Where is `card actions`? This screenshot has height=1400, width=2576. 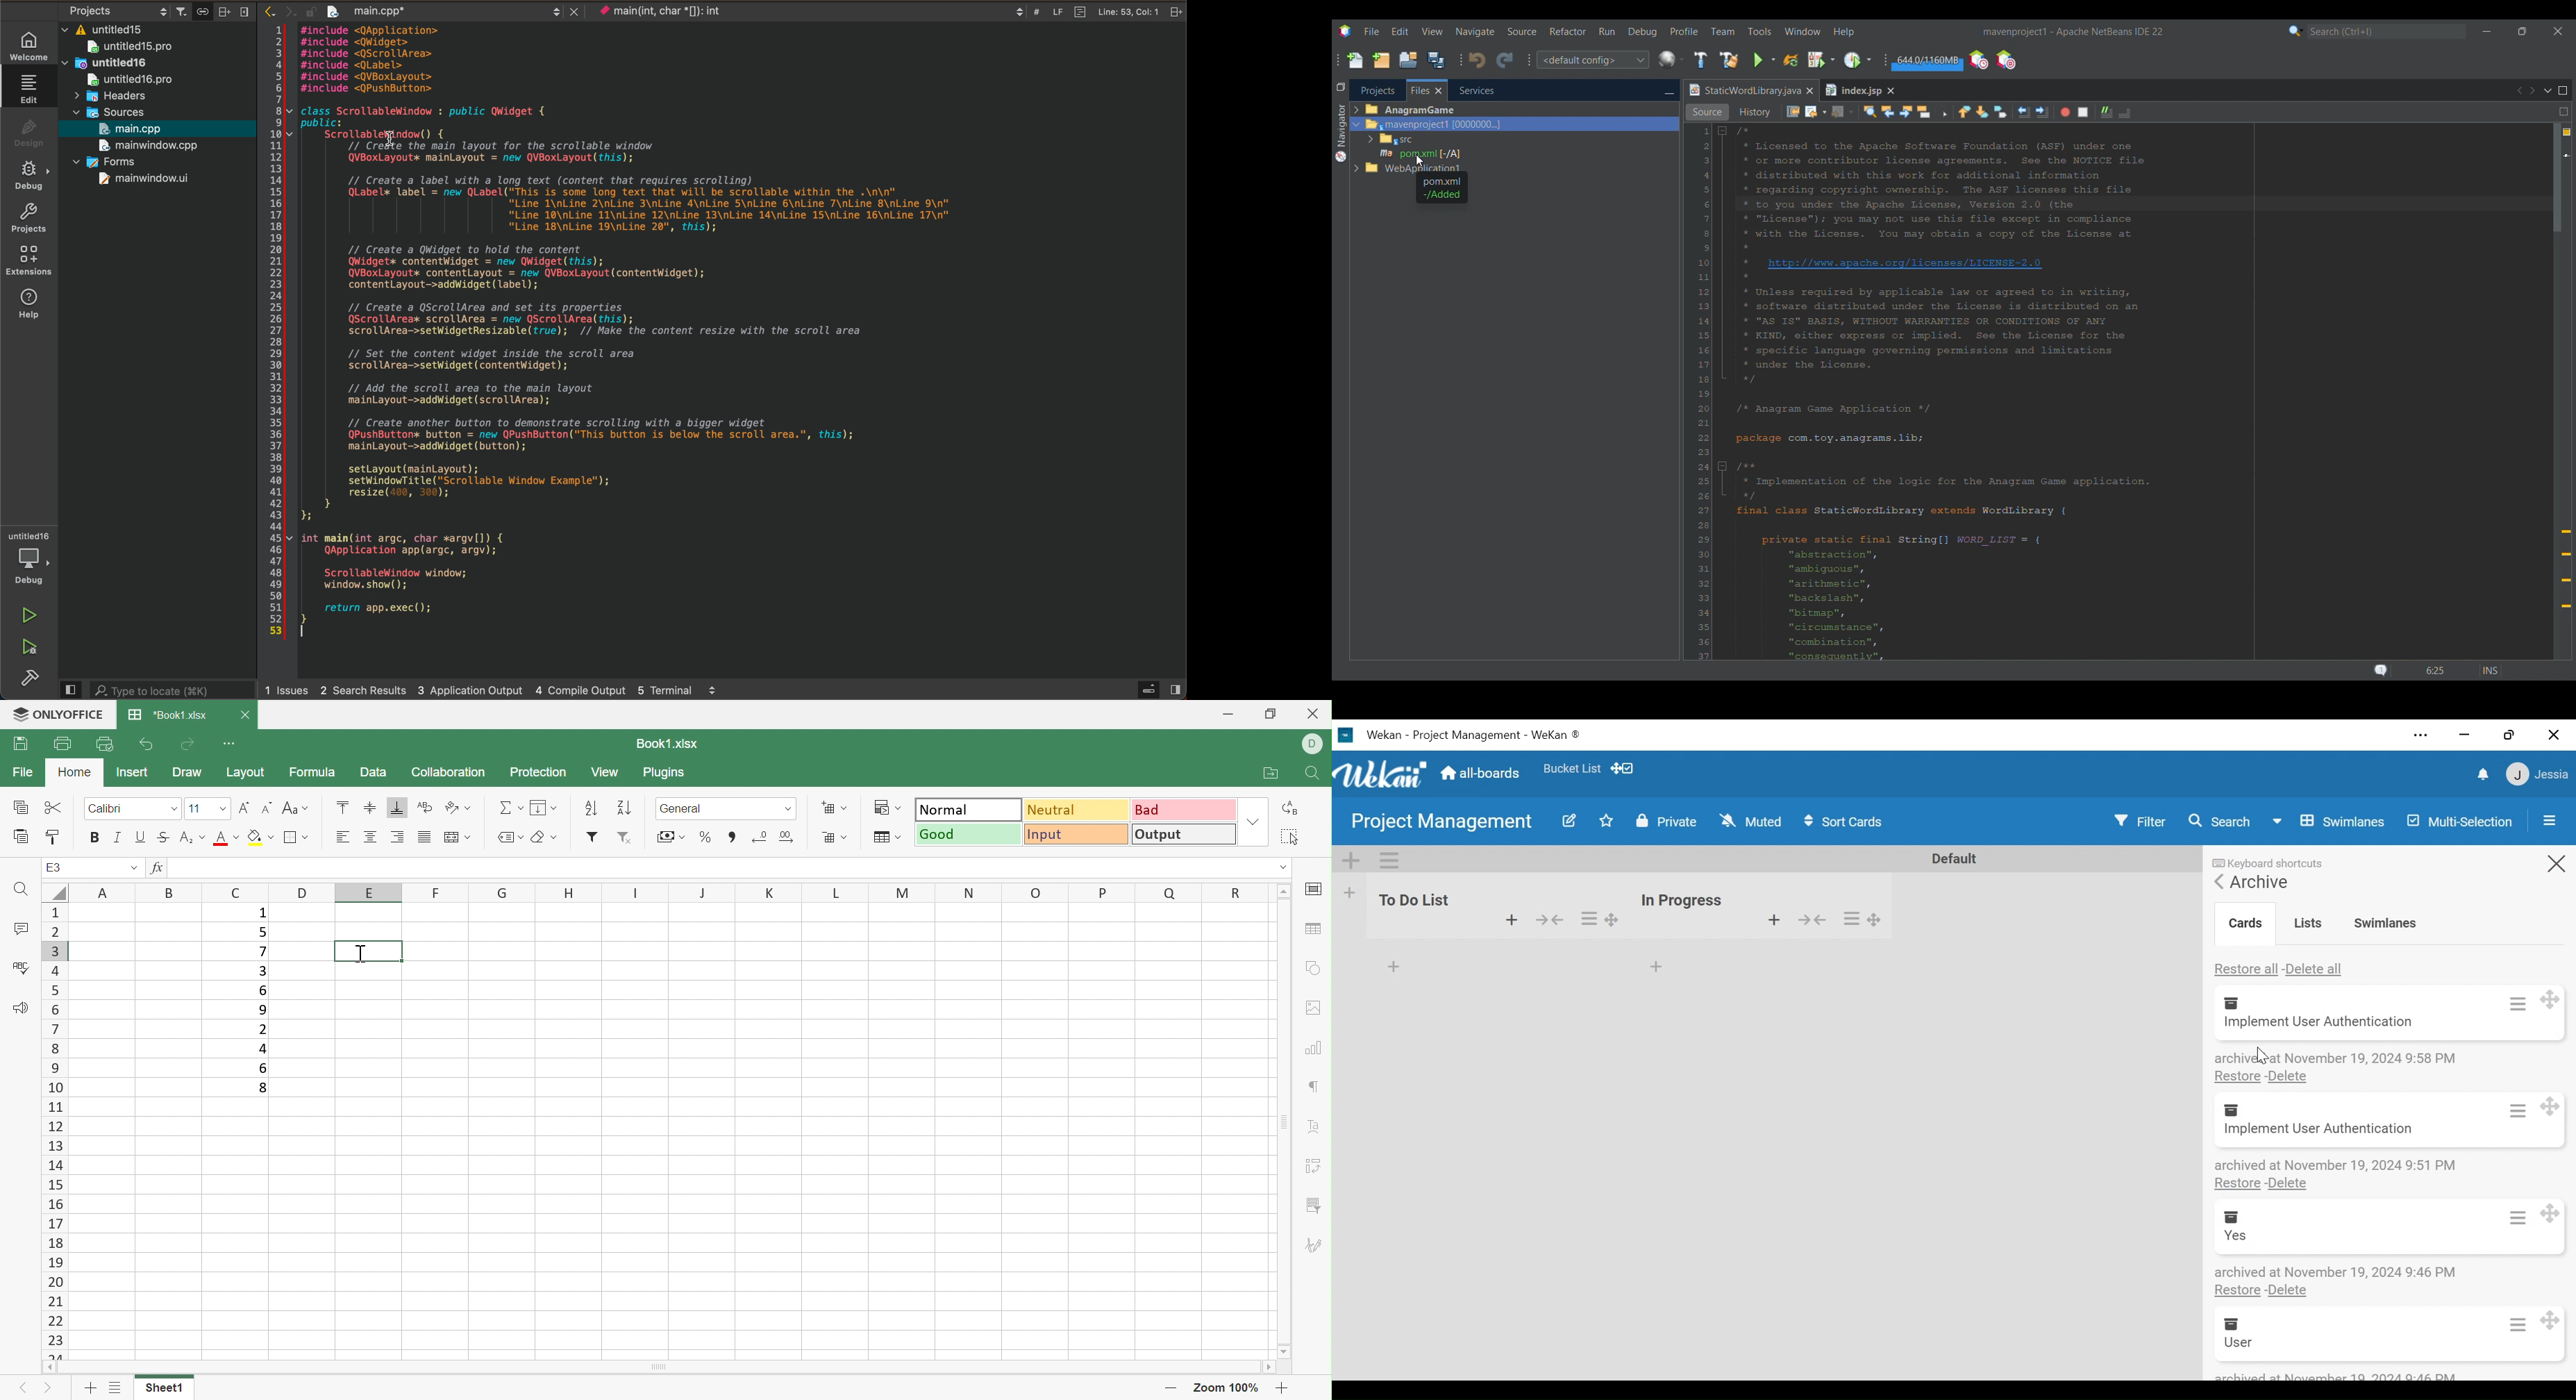
card actions is located at coordinates (2516, 1325).